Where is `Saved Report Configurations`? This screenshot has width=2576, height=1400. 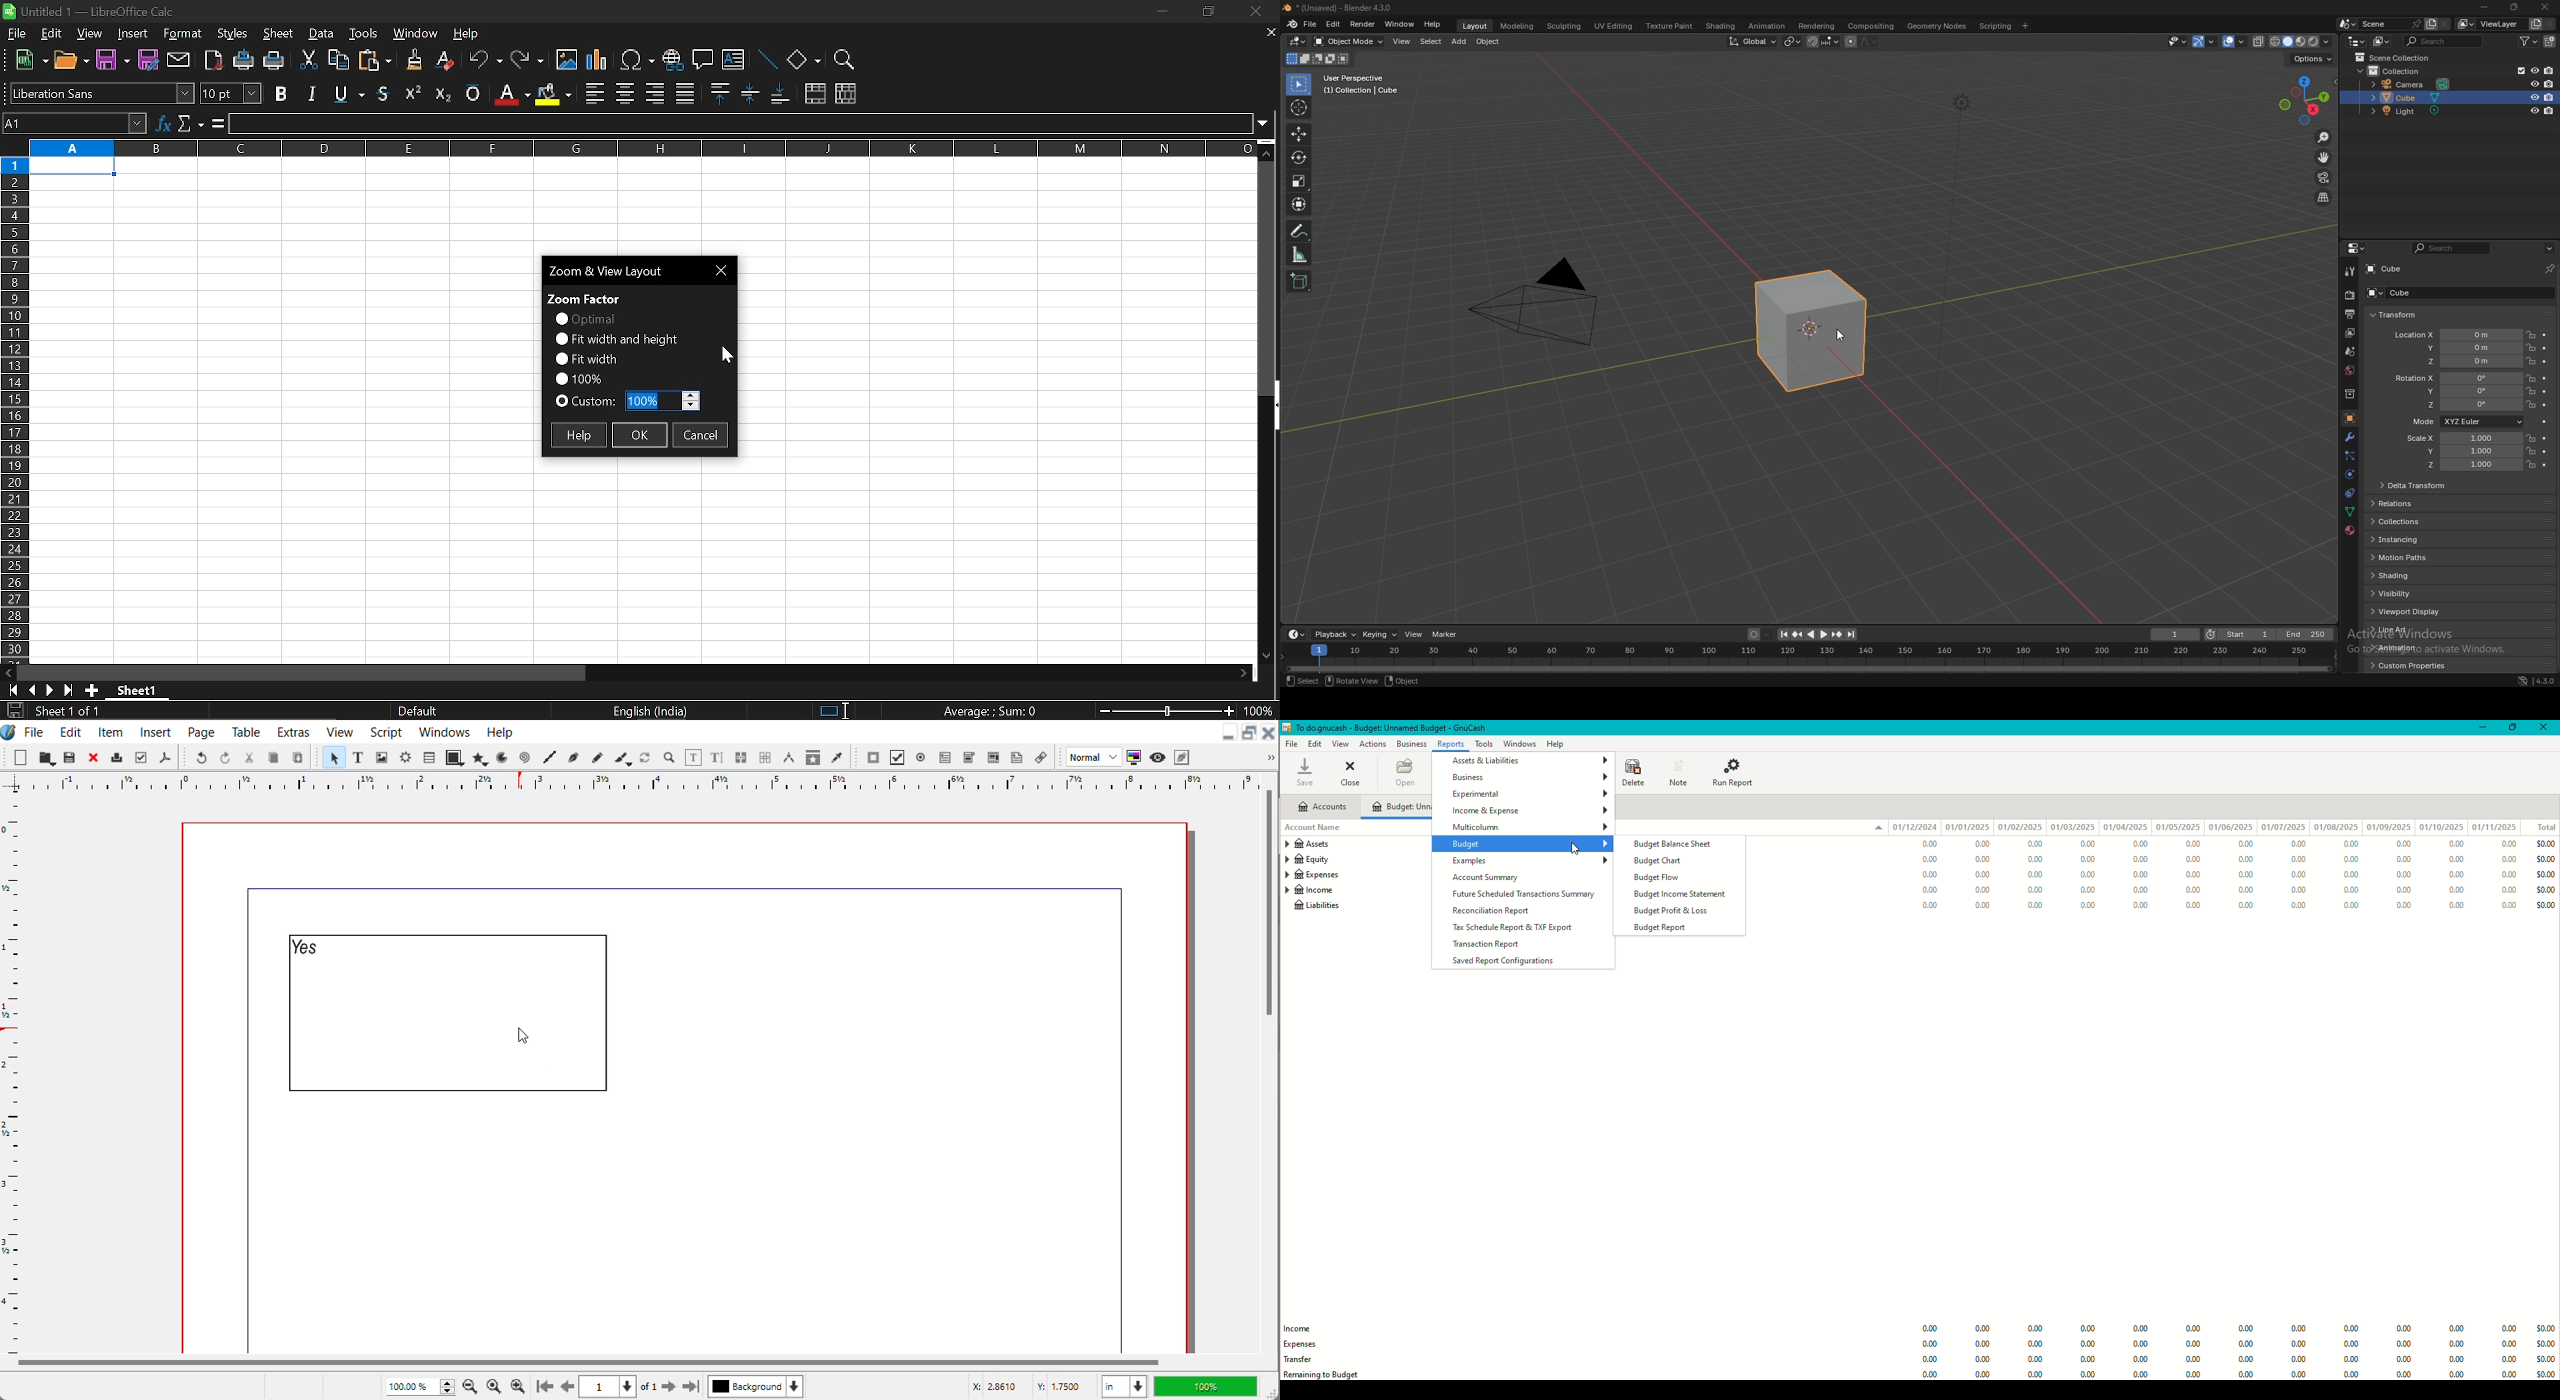
Saved Report Configurations is located at coordinates (1509, 962).